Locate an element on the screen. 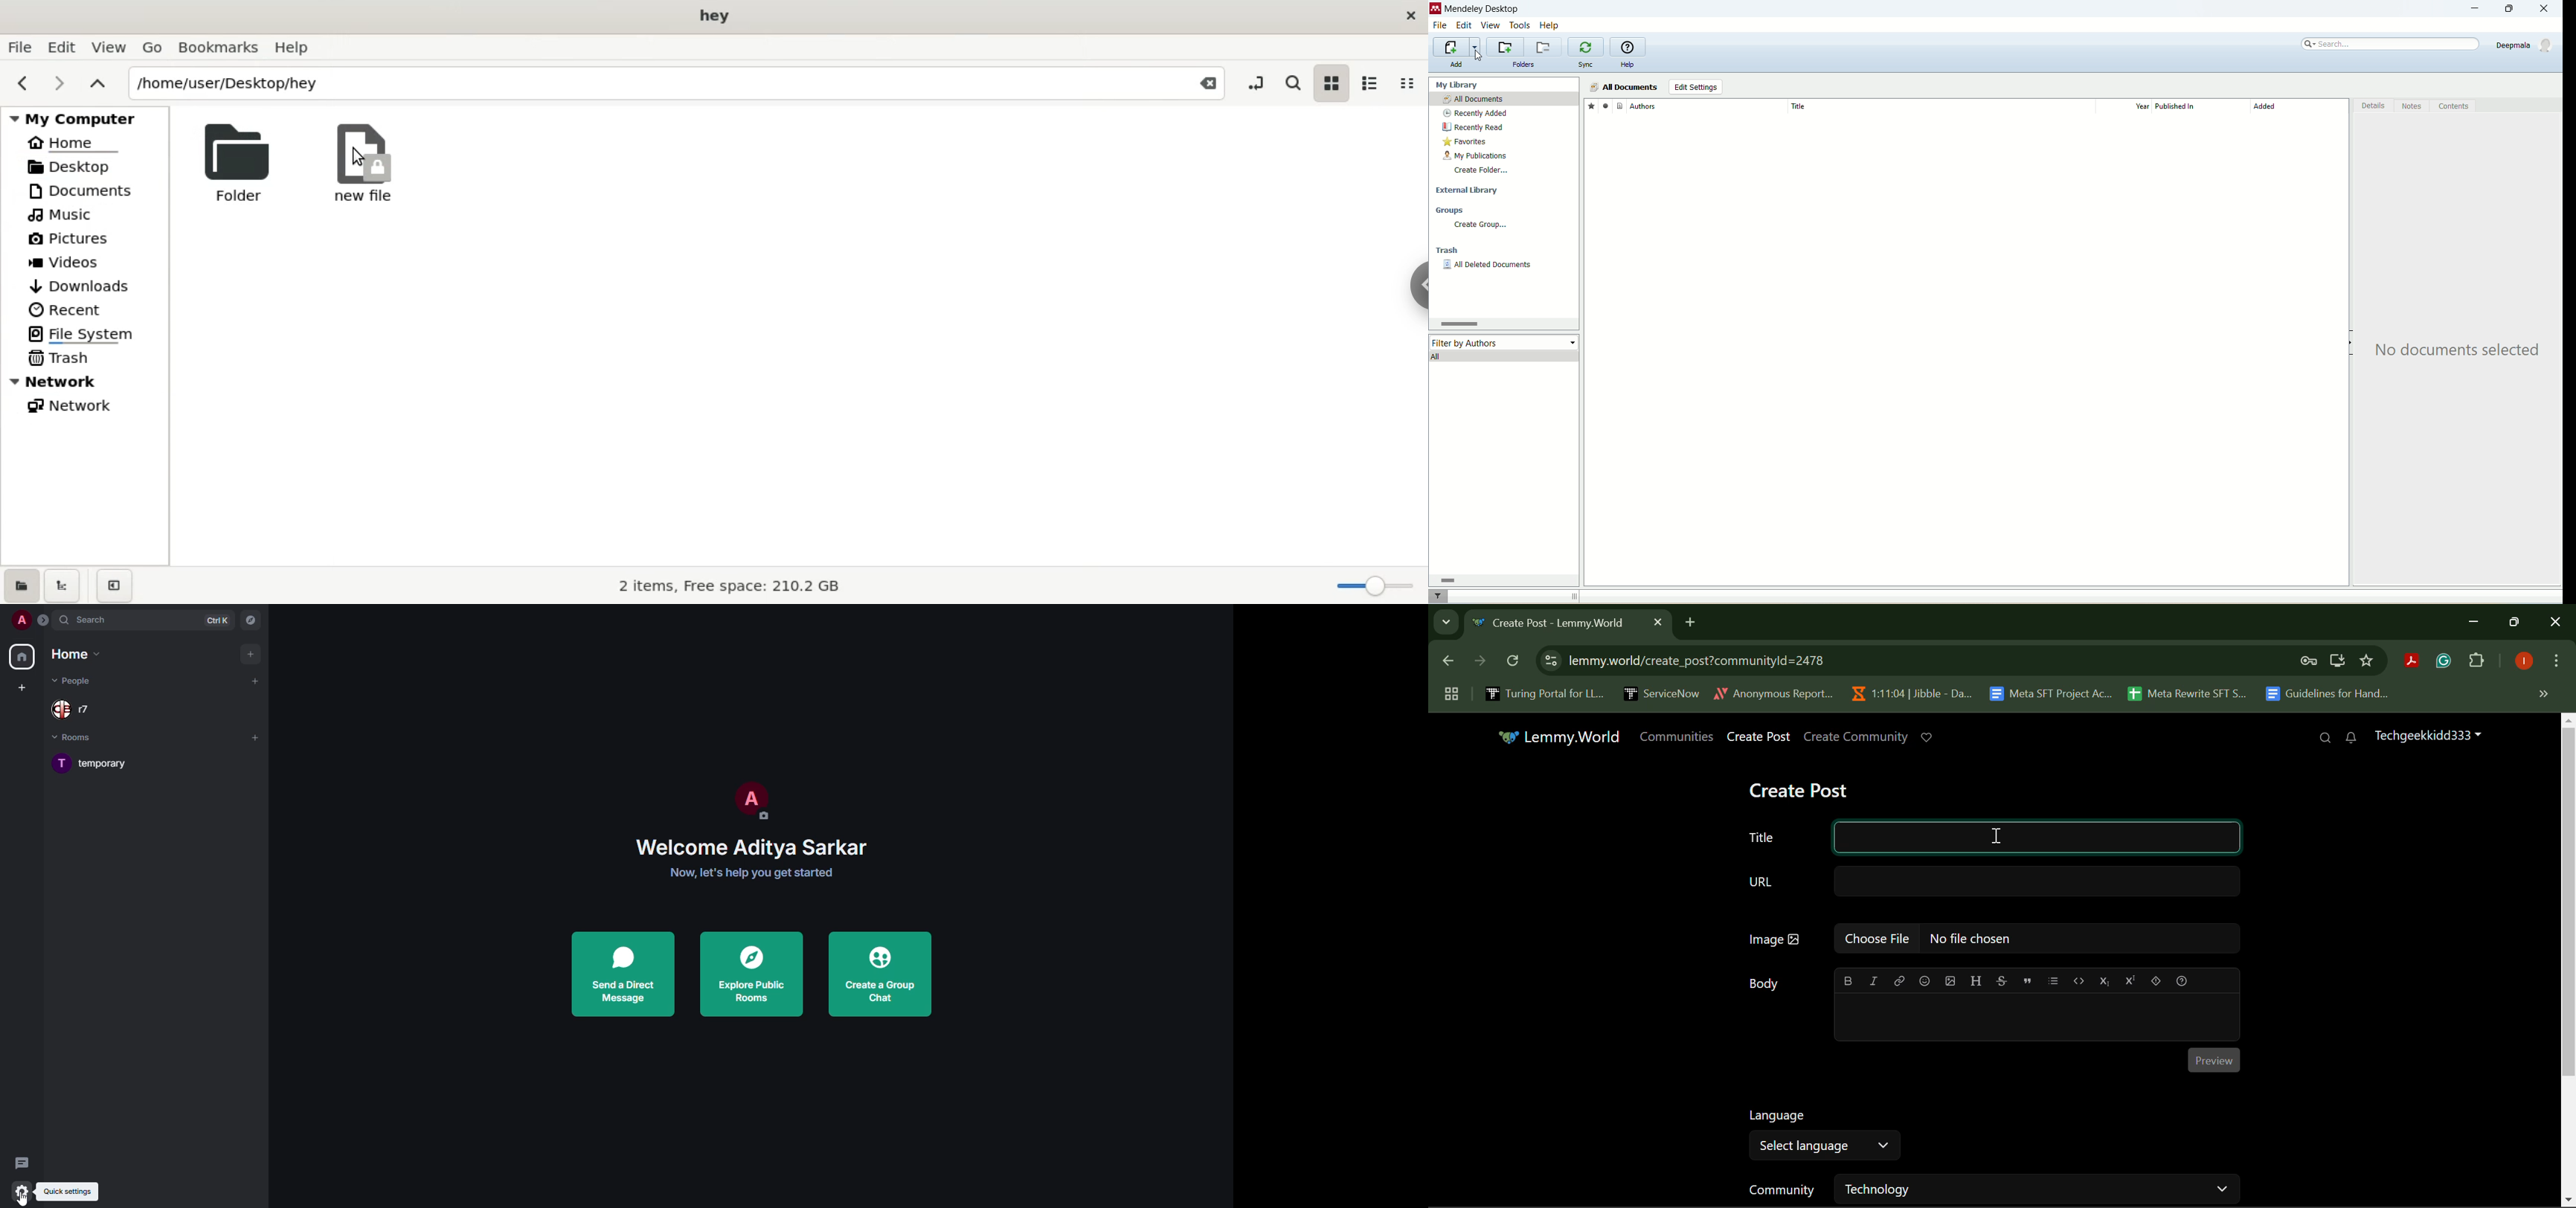 Image resolution: width=2576 pixels, height=1232 pixels. file is located at coordinates (1439, 27).